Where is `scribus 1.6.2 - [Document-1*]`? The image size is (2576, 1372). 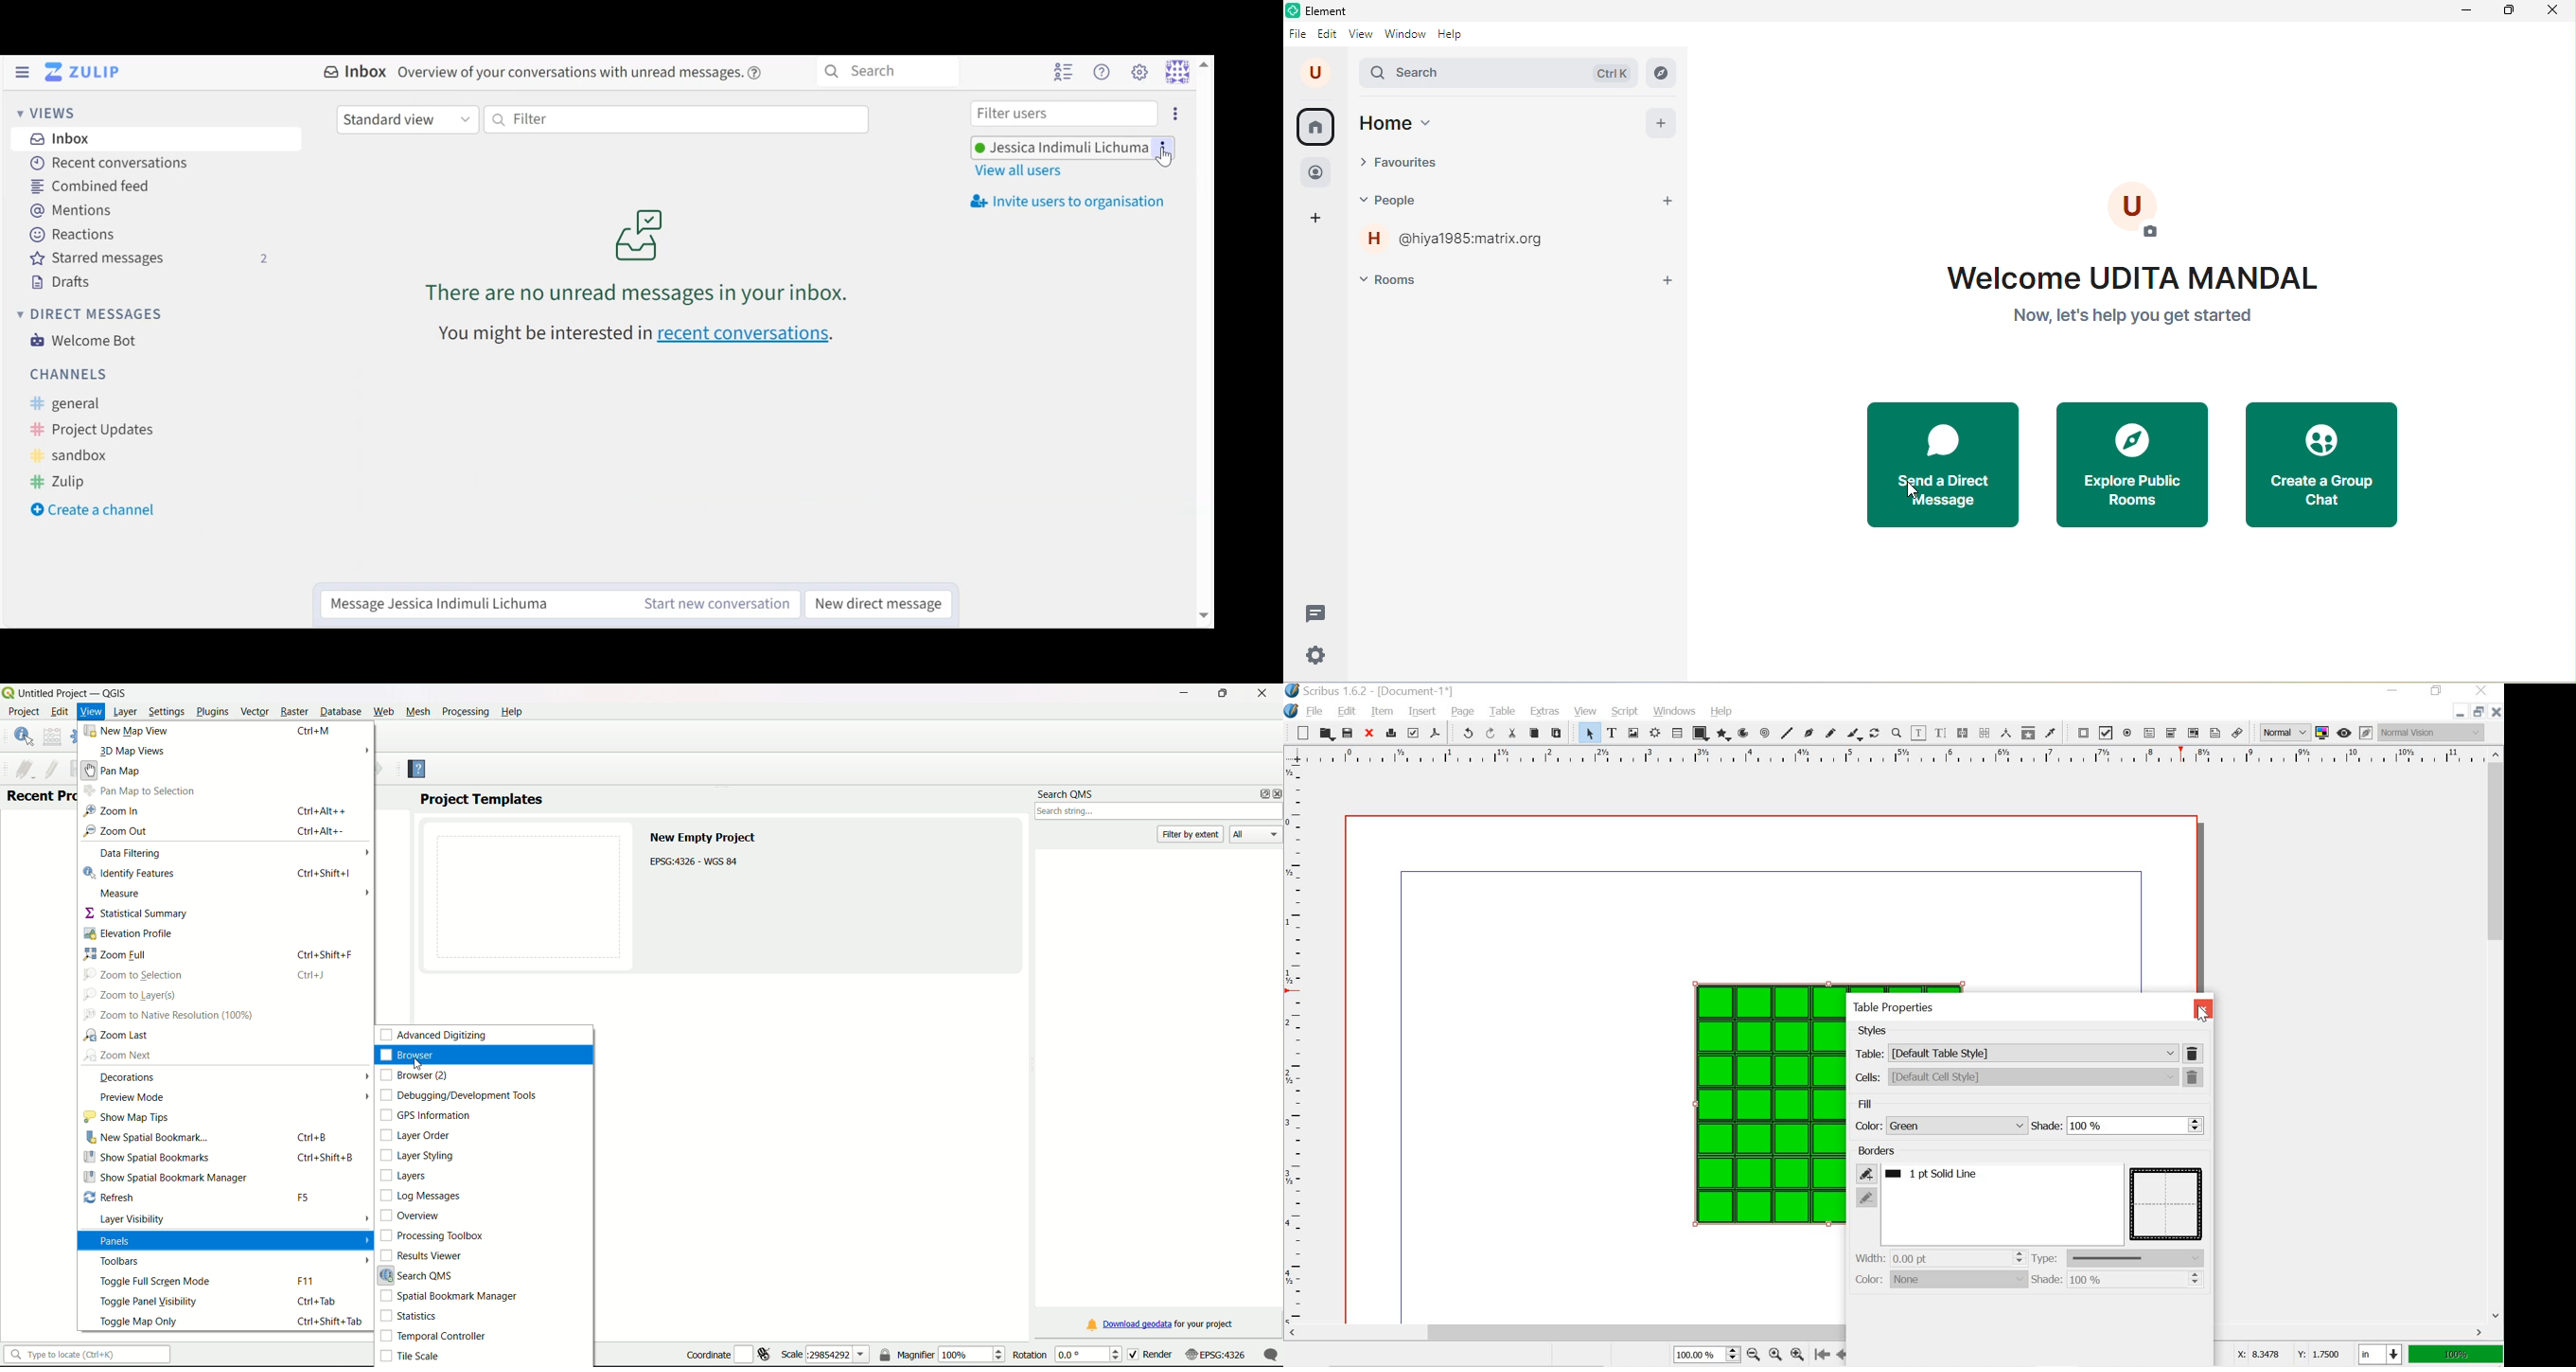 scribus 1.6.2 - [Document-1*] is located at coordinates (1376, 691).